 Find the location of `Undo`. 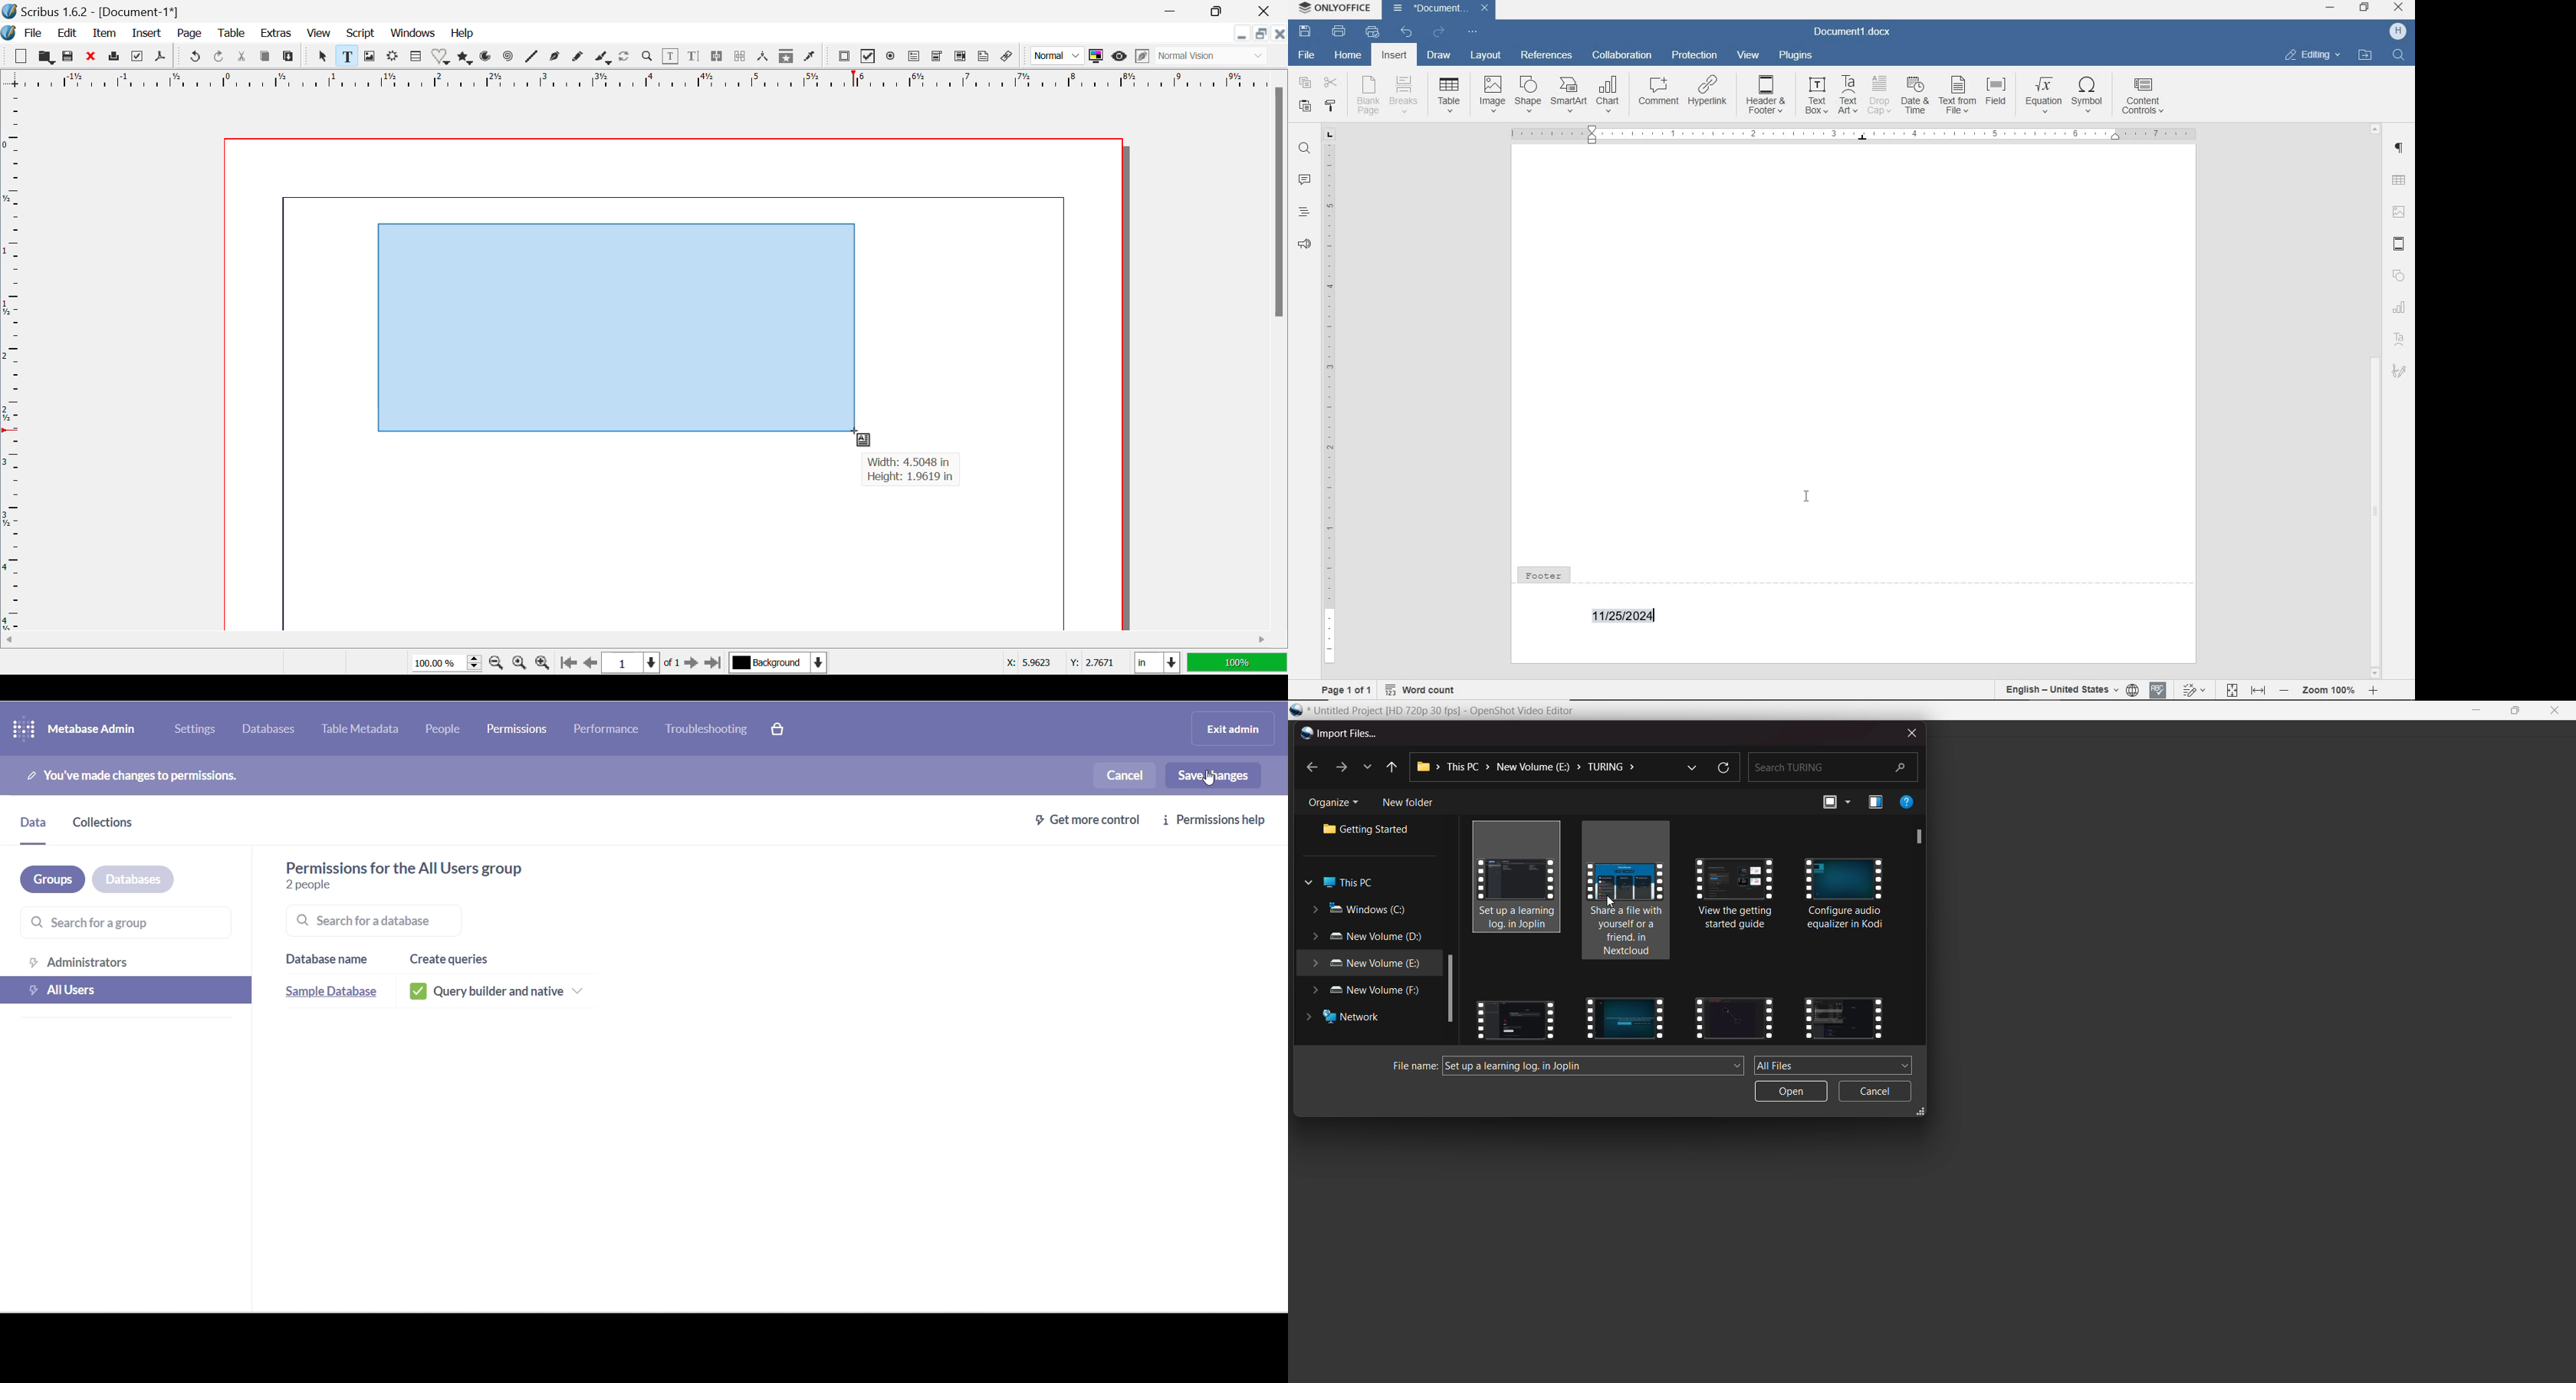

Undo is located at coordinates (194, 58).